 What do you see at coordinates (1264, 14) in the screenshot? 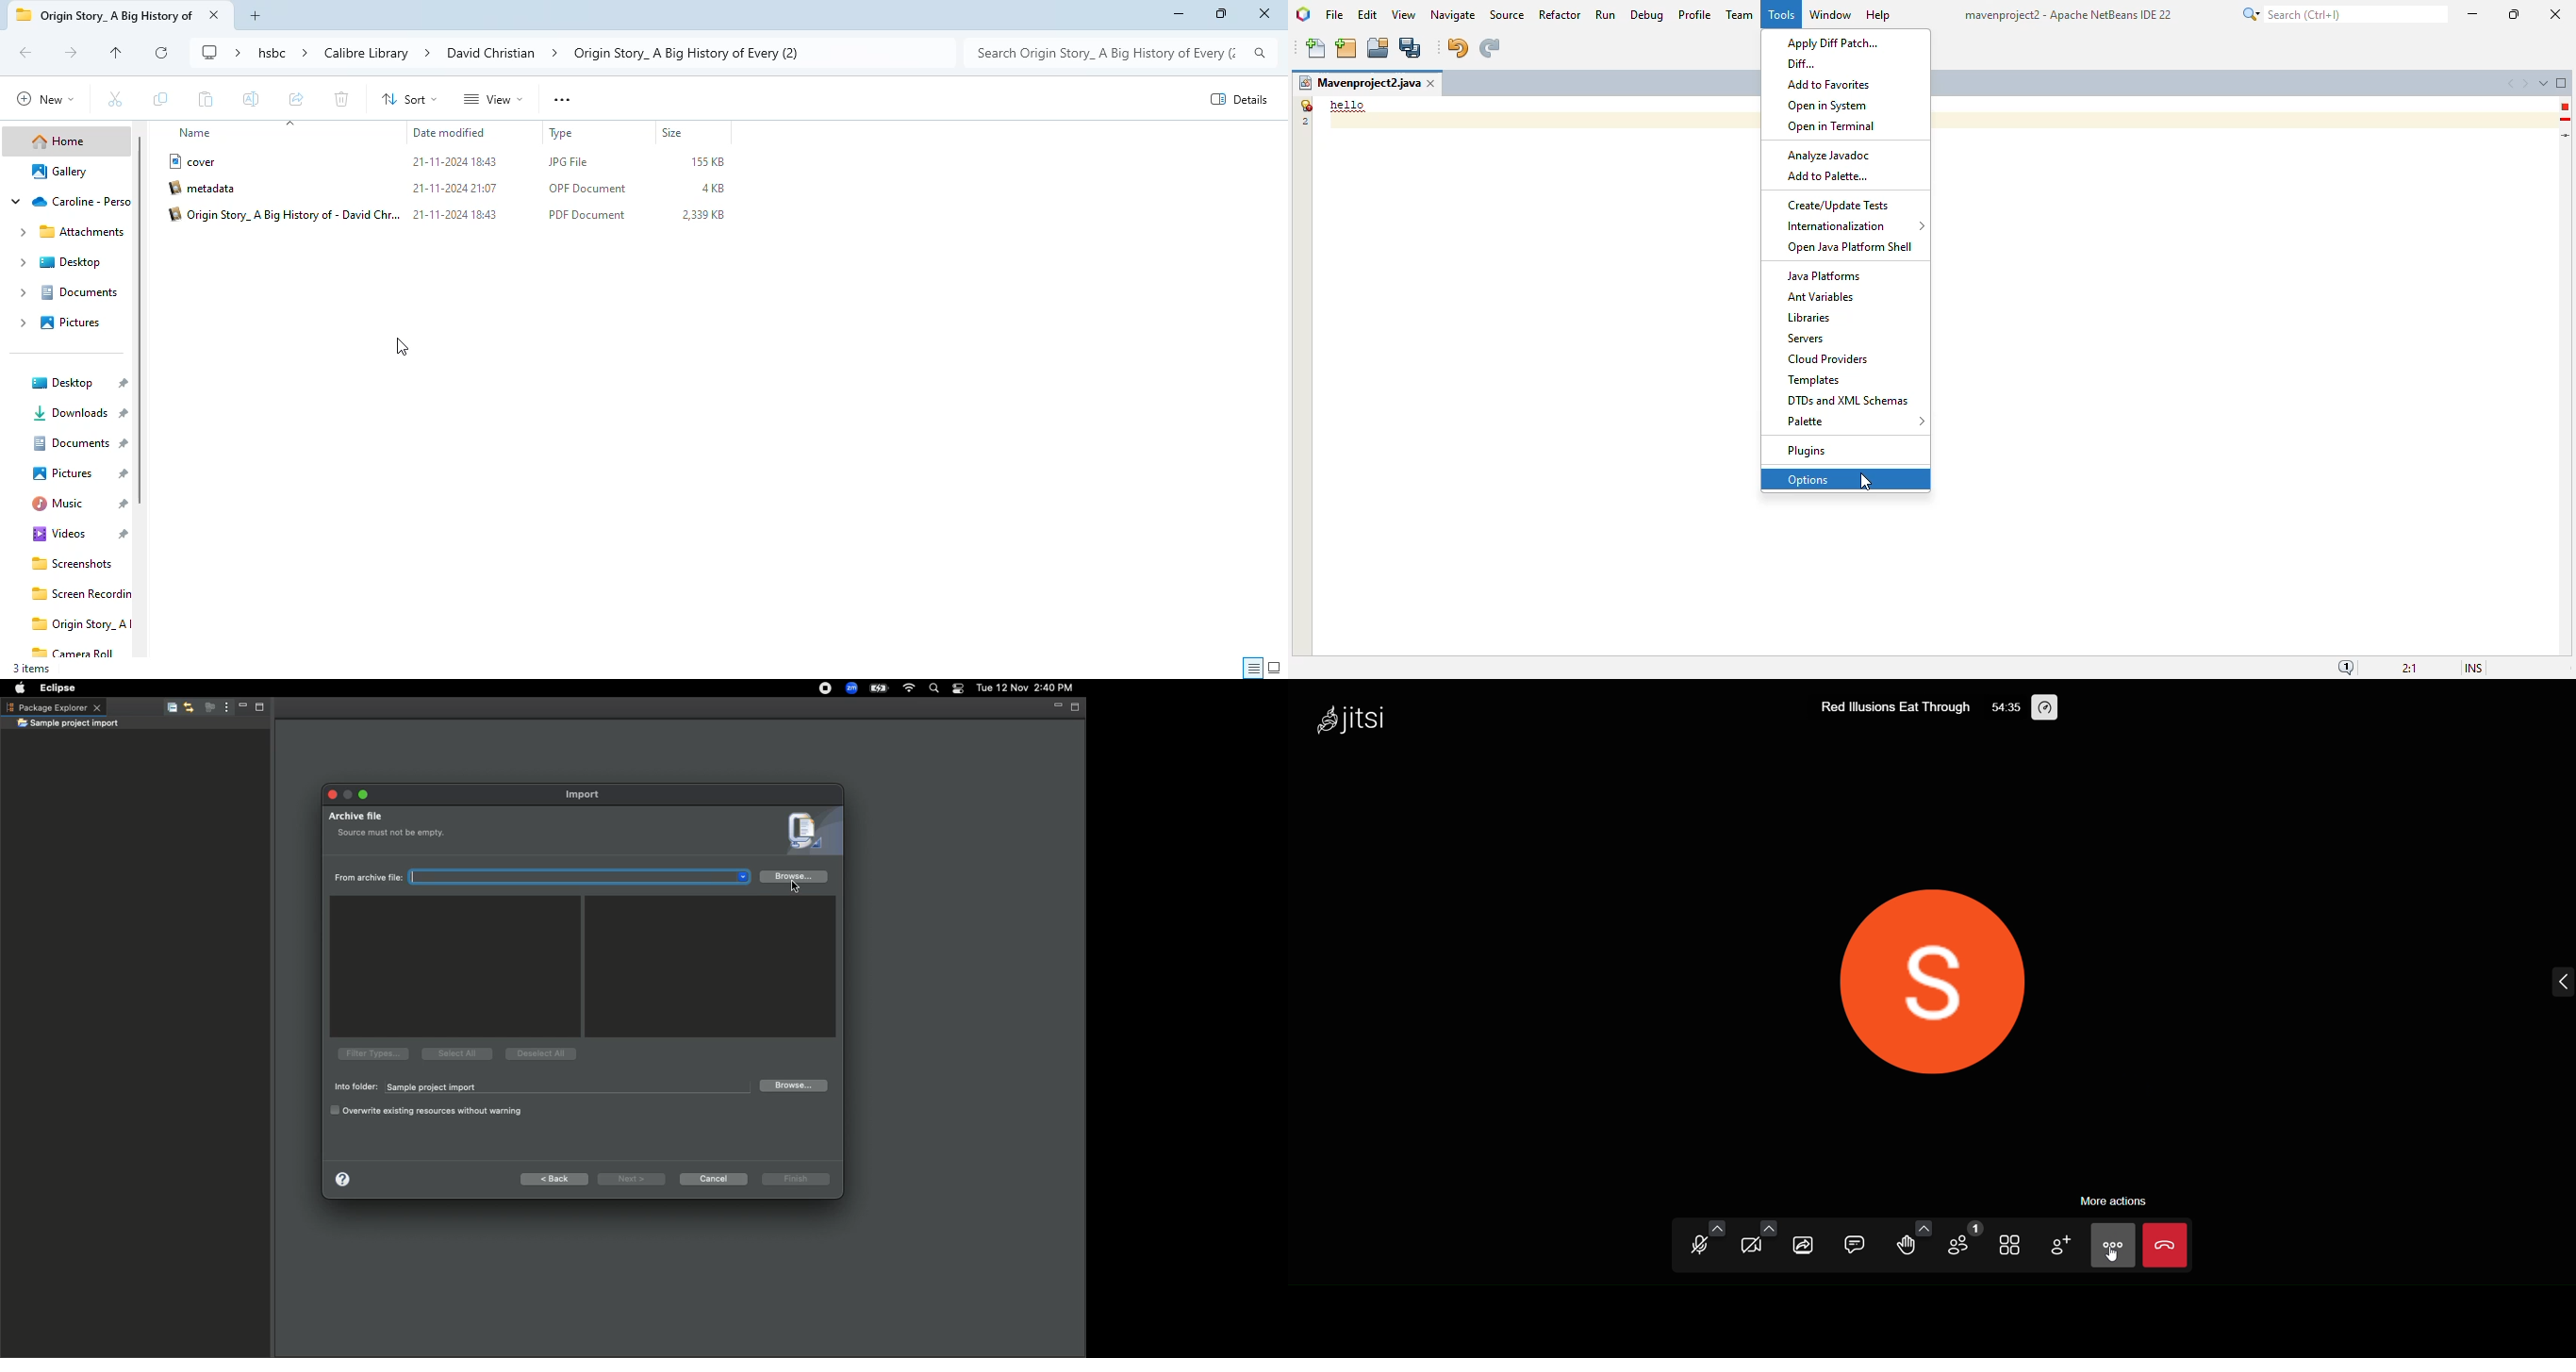
I see `close` at bounding box center [1264, 14].